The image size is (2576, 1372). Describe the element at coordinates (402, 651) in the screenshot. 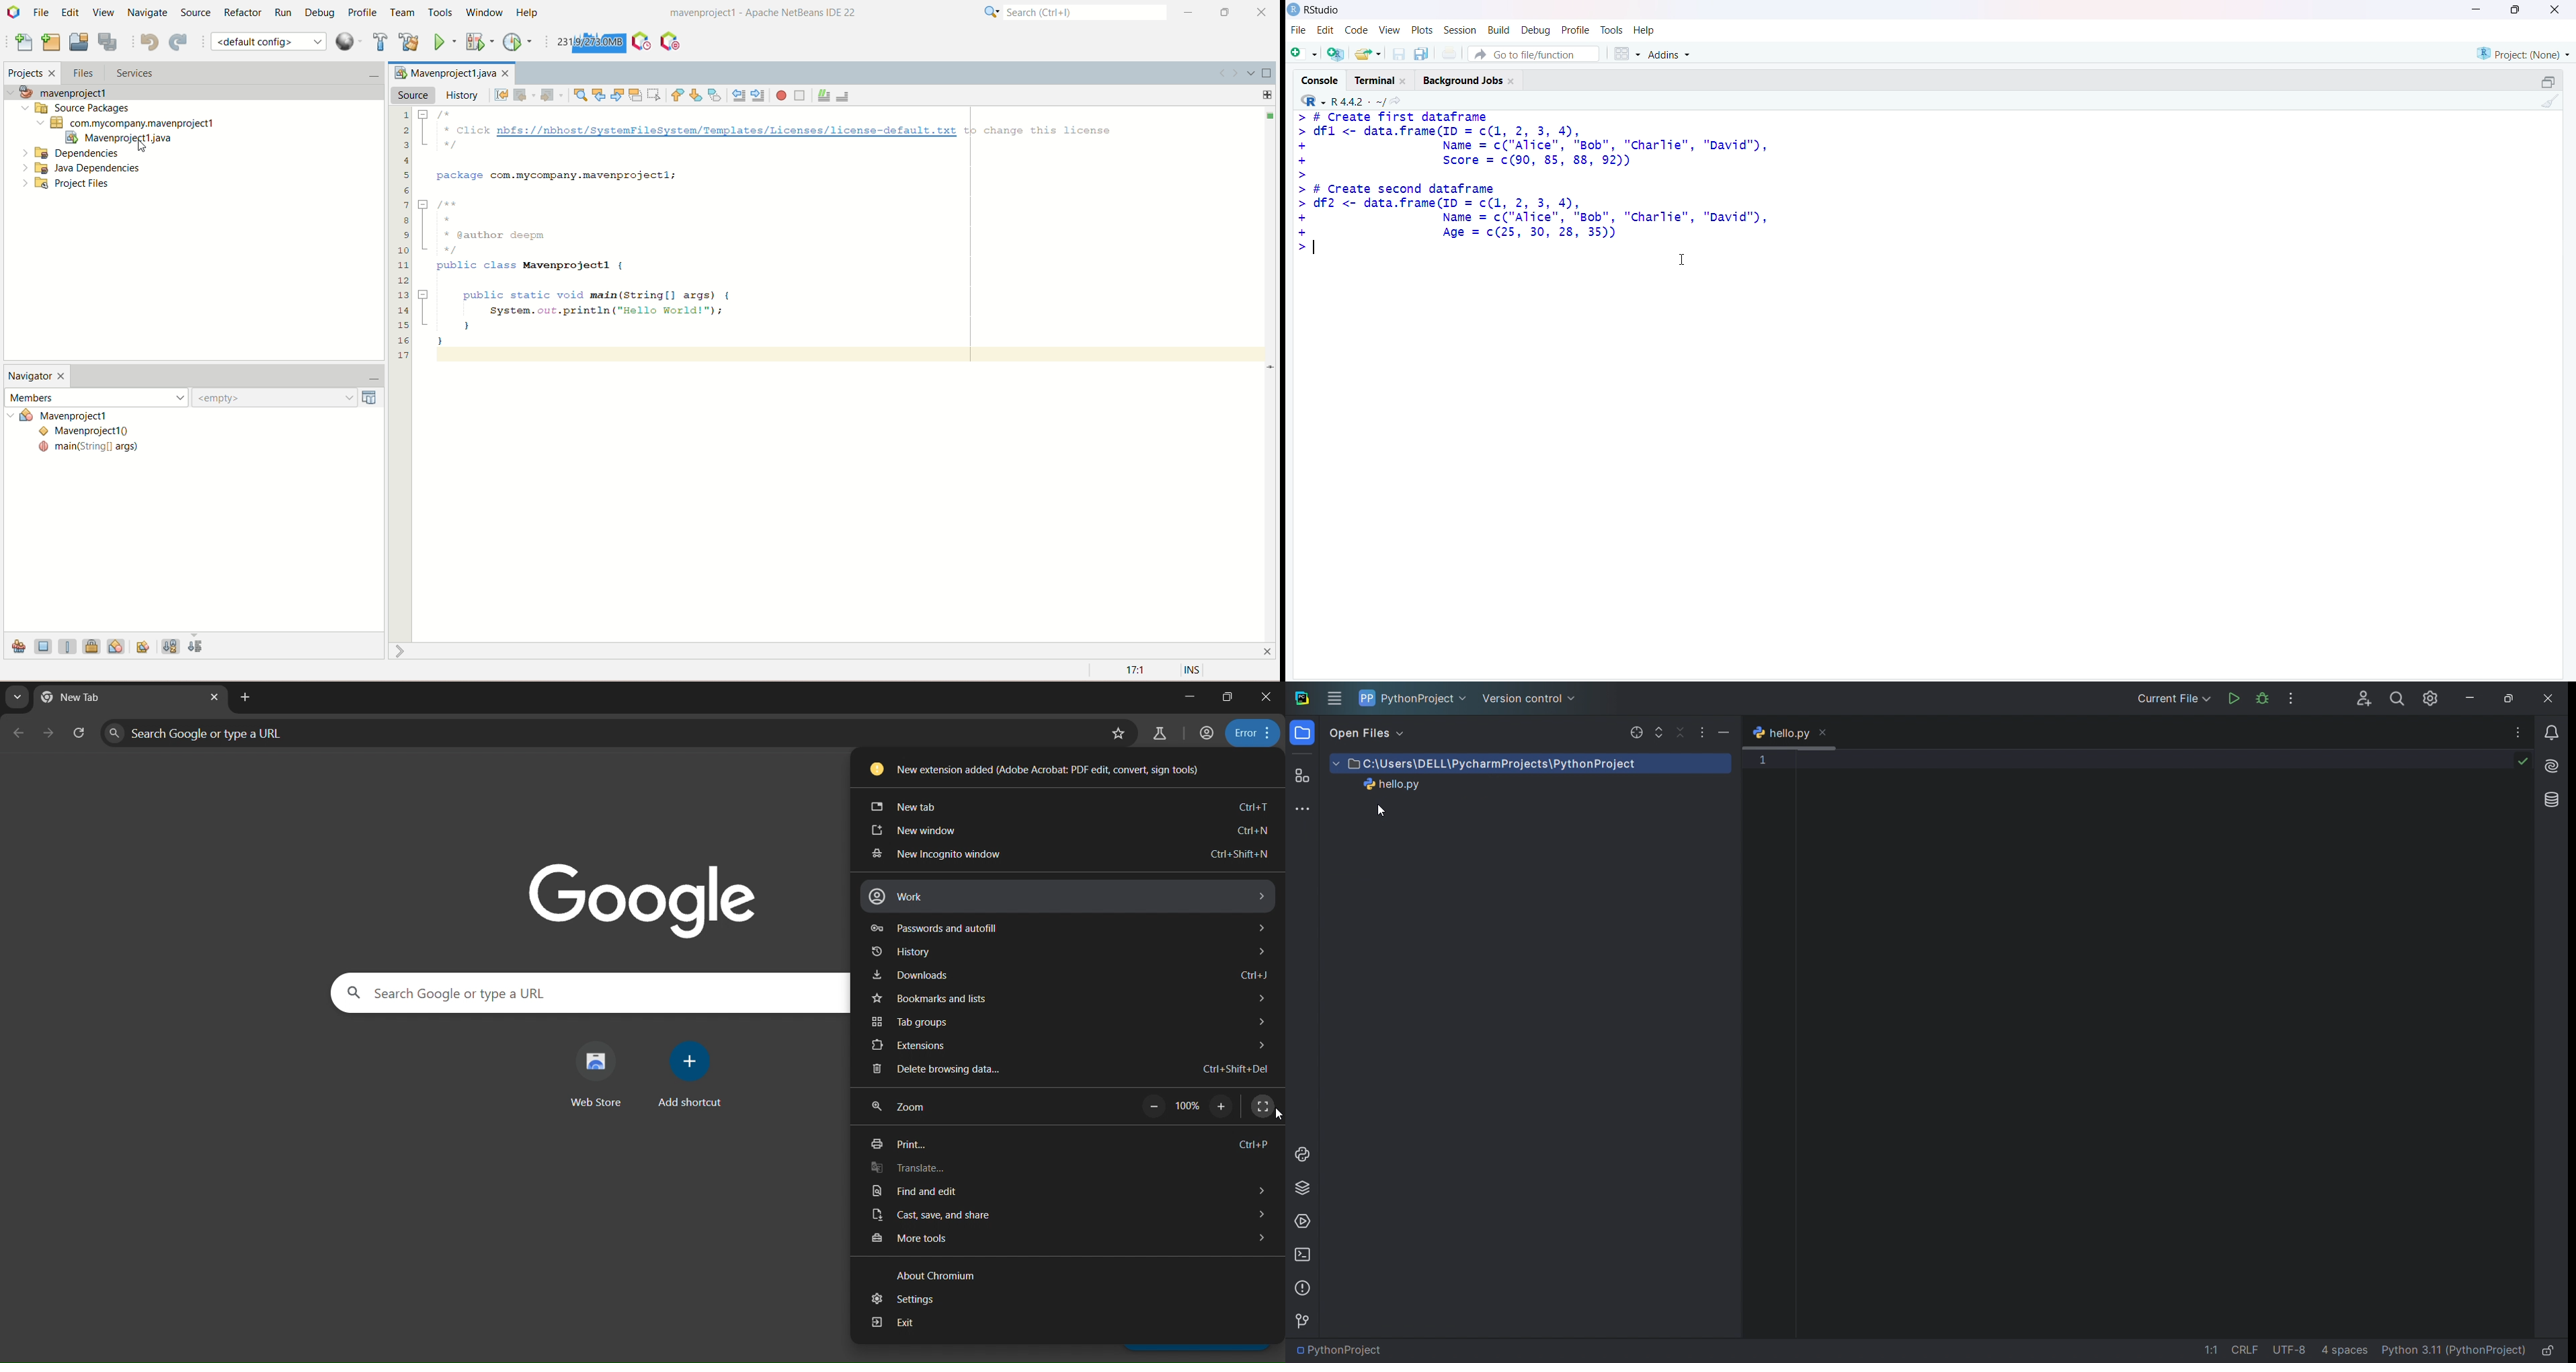

I see `shrink` at that location.